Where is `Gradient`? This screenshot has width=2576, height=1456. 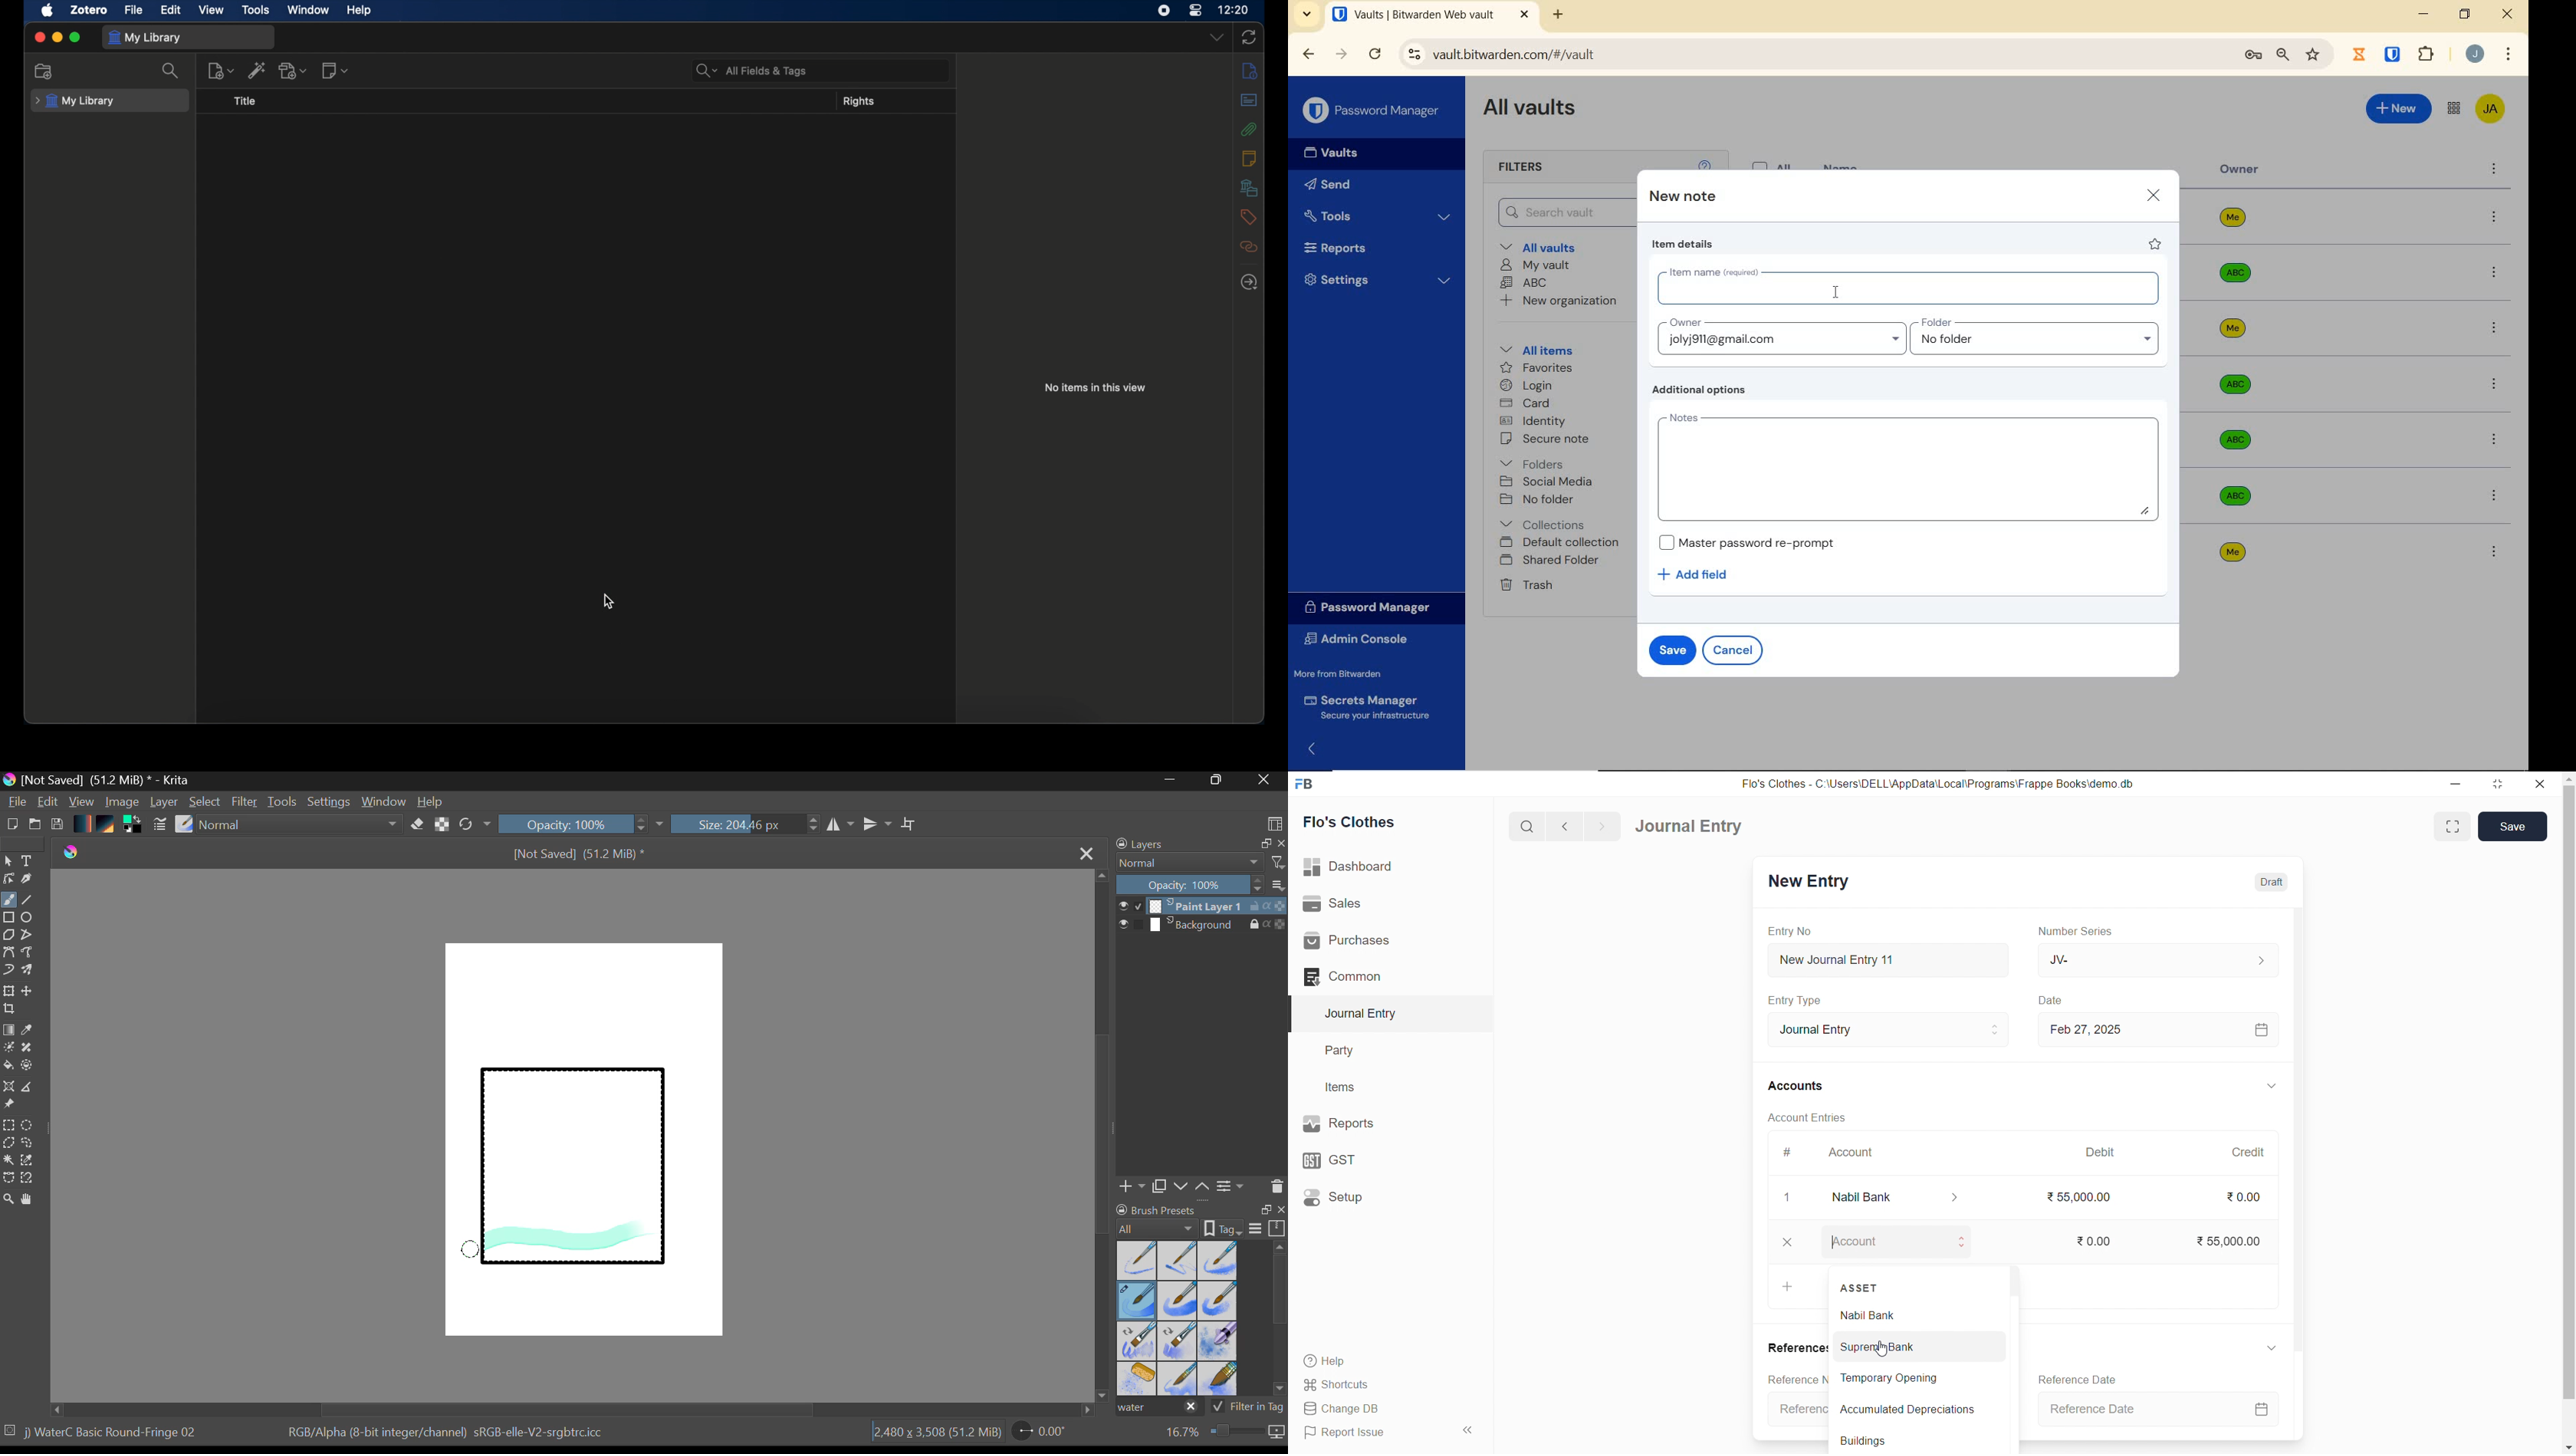 Gradient is located at coordinates (81, 822).